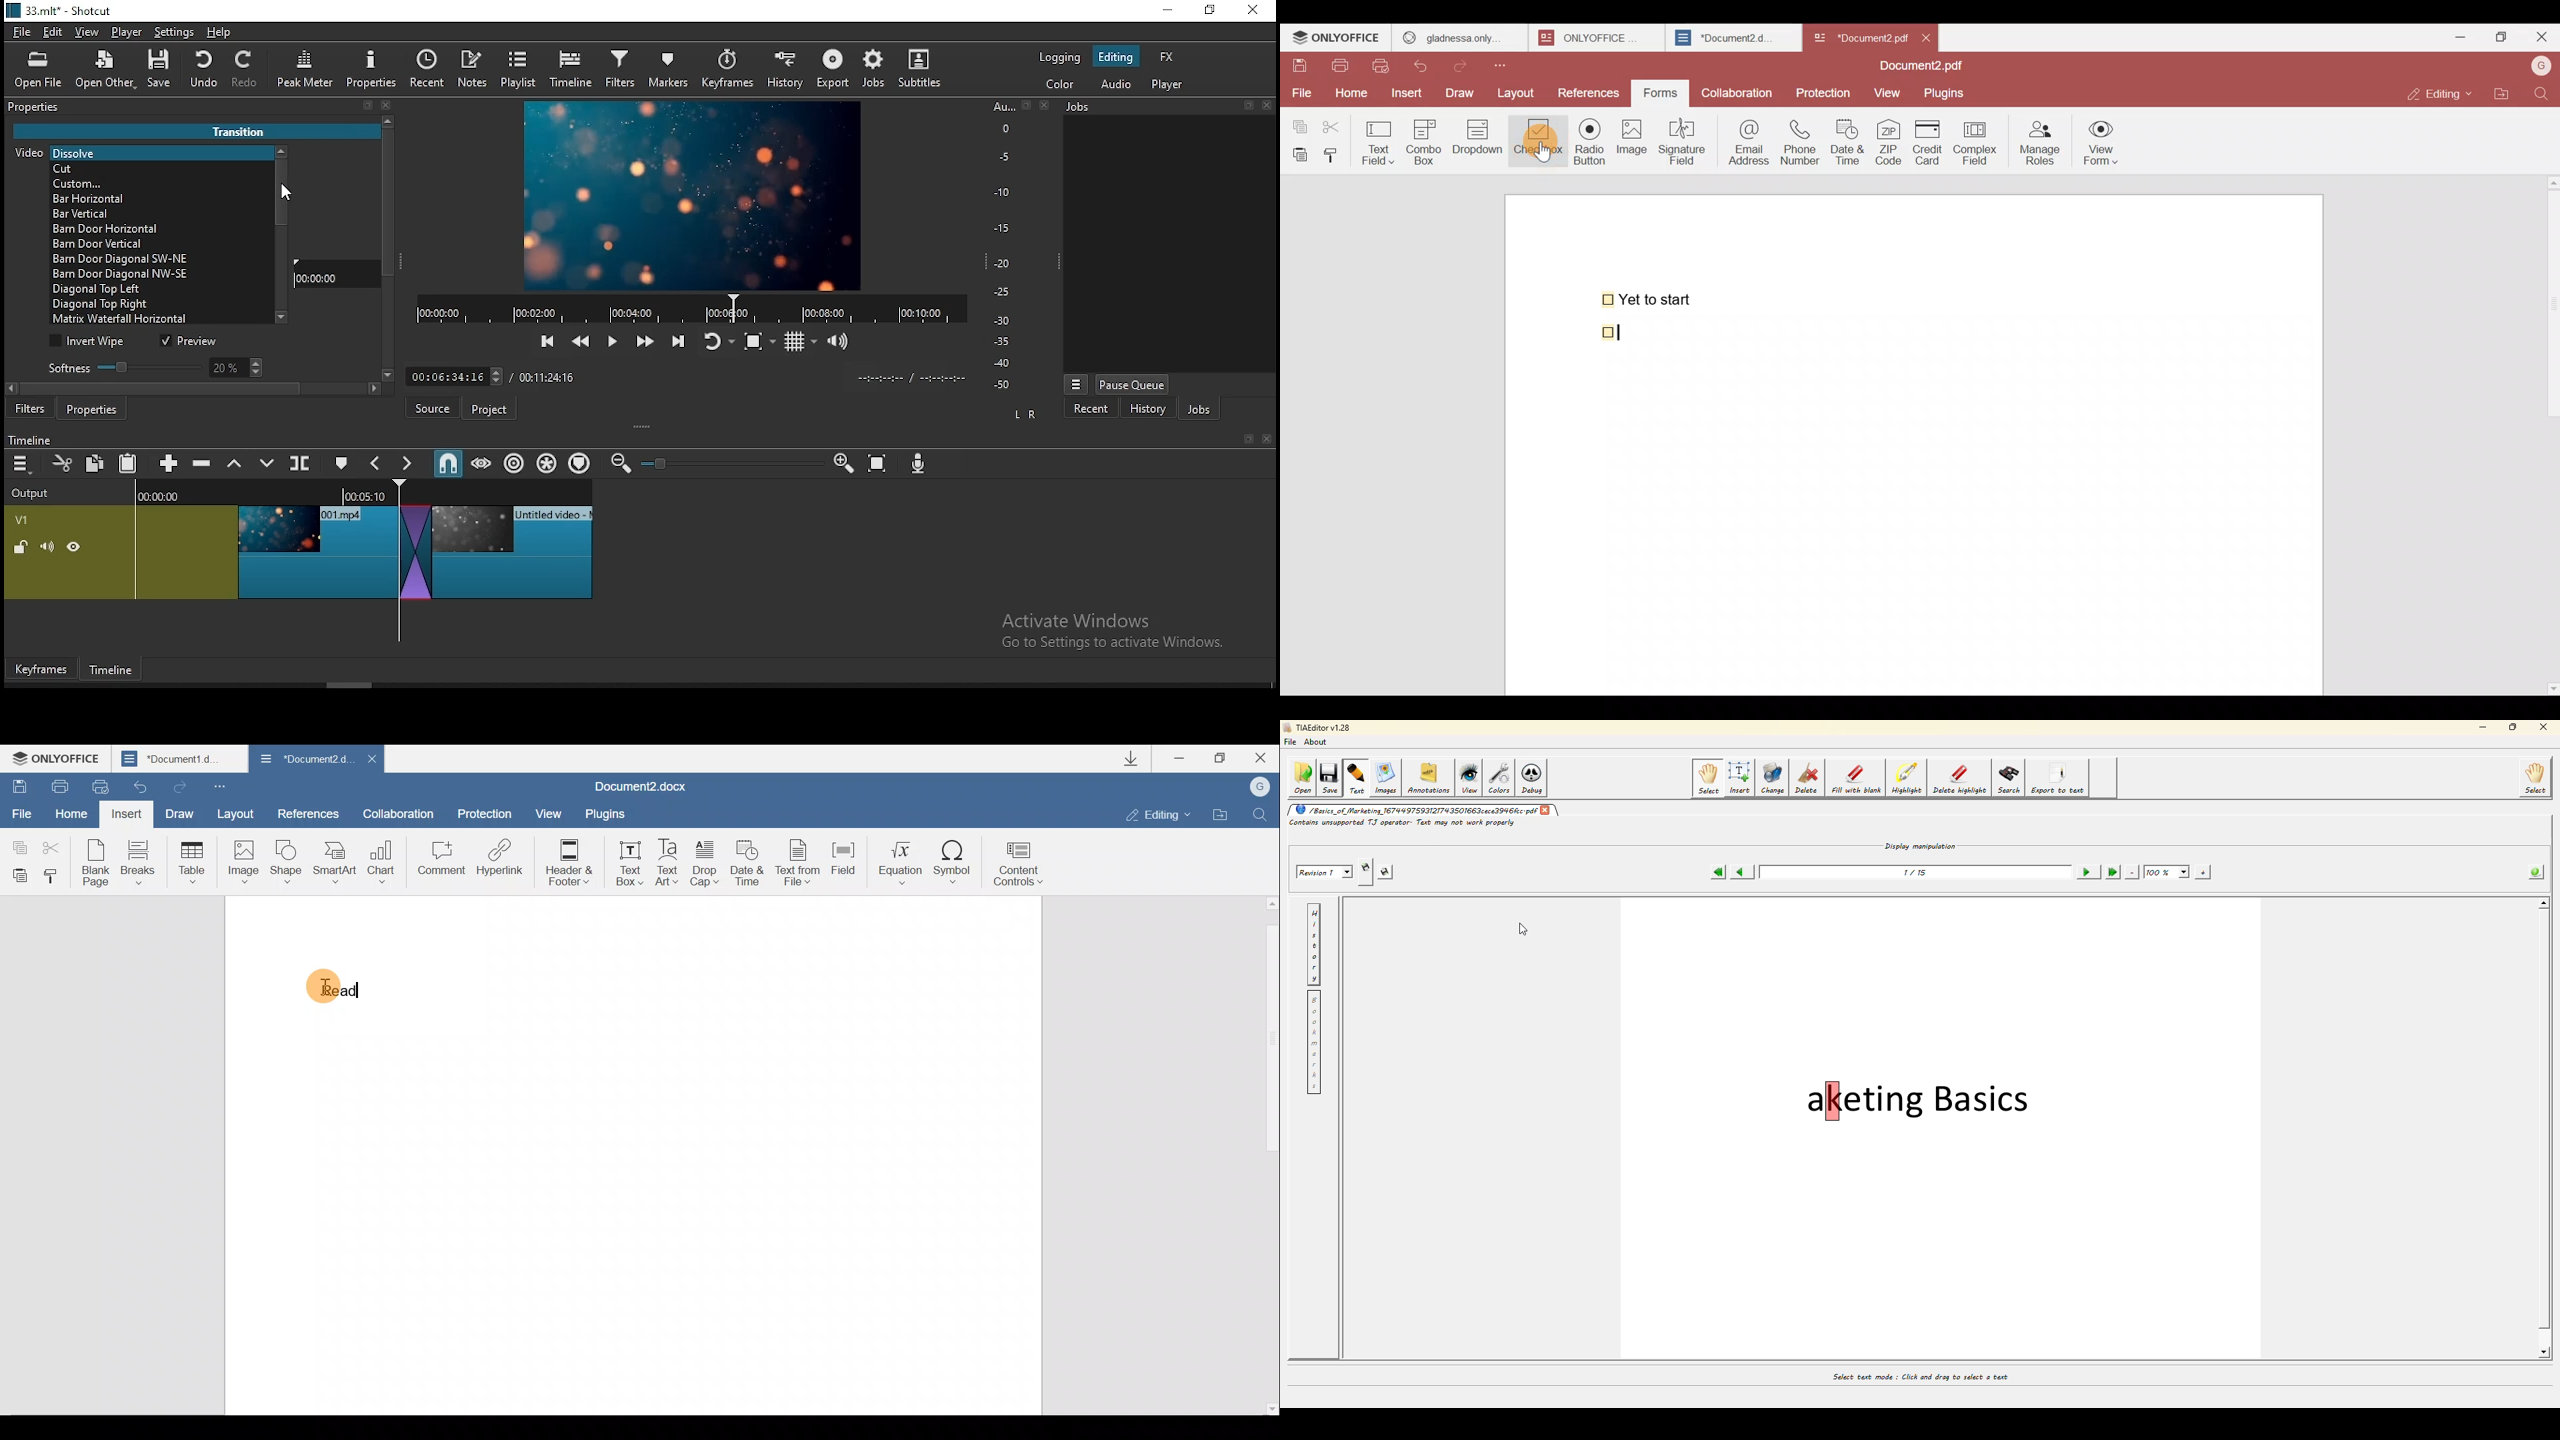  I want to click on preview on/off, so click(192, 342).